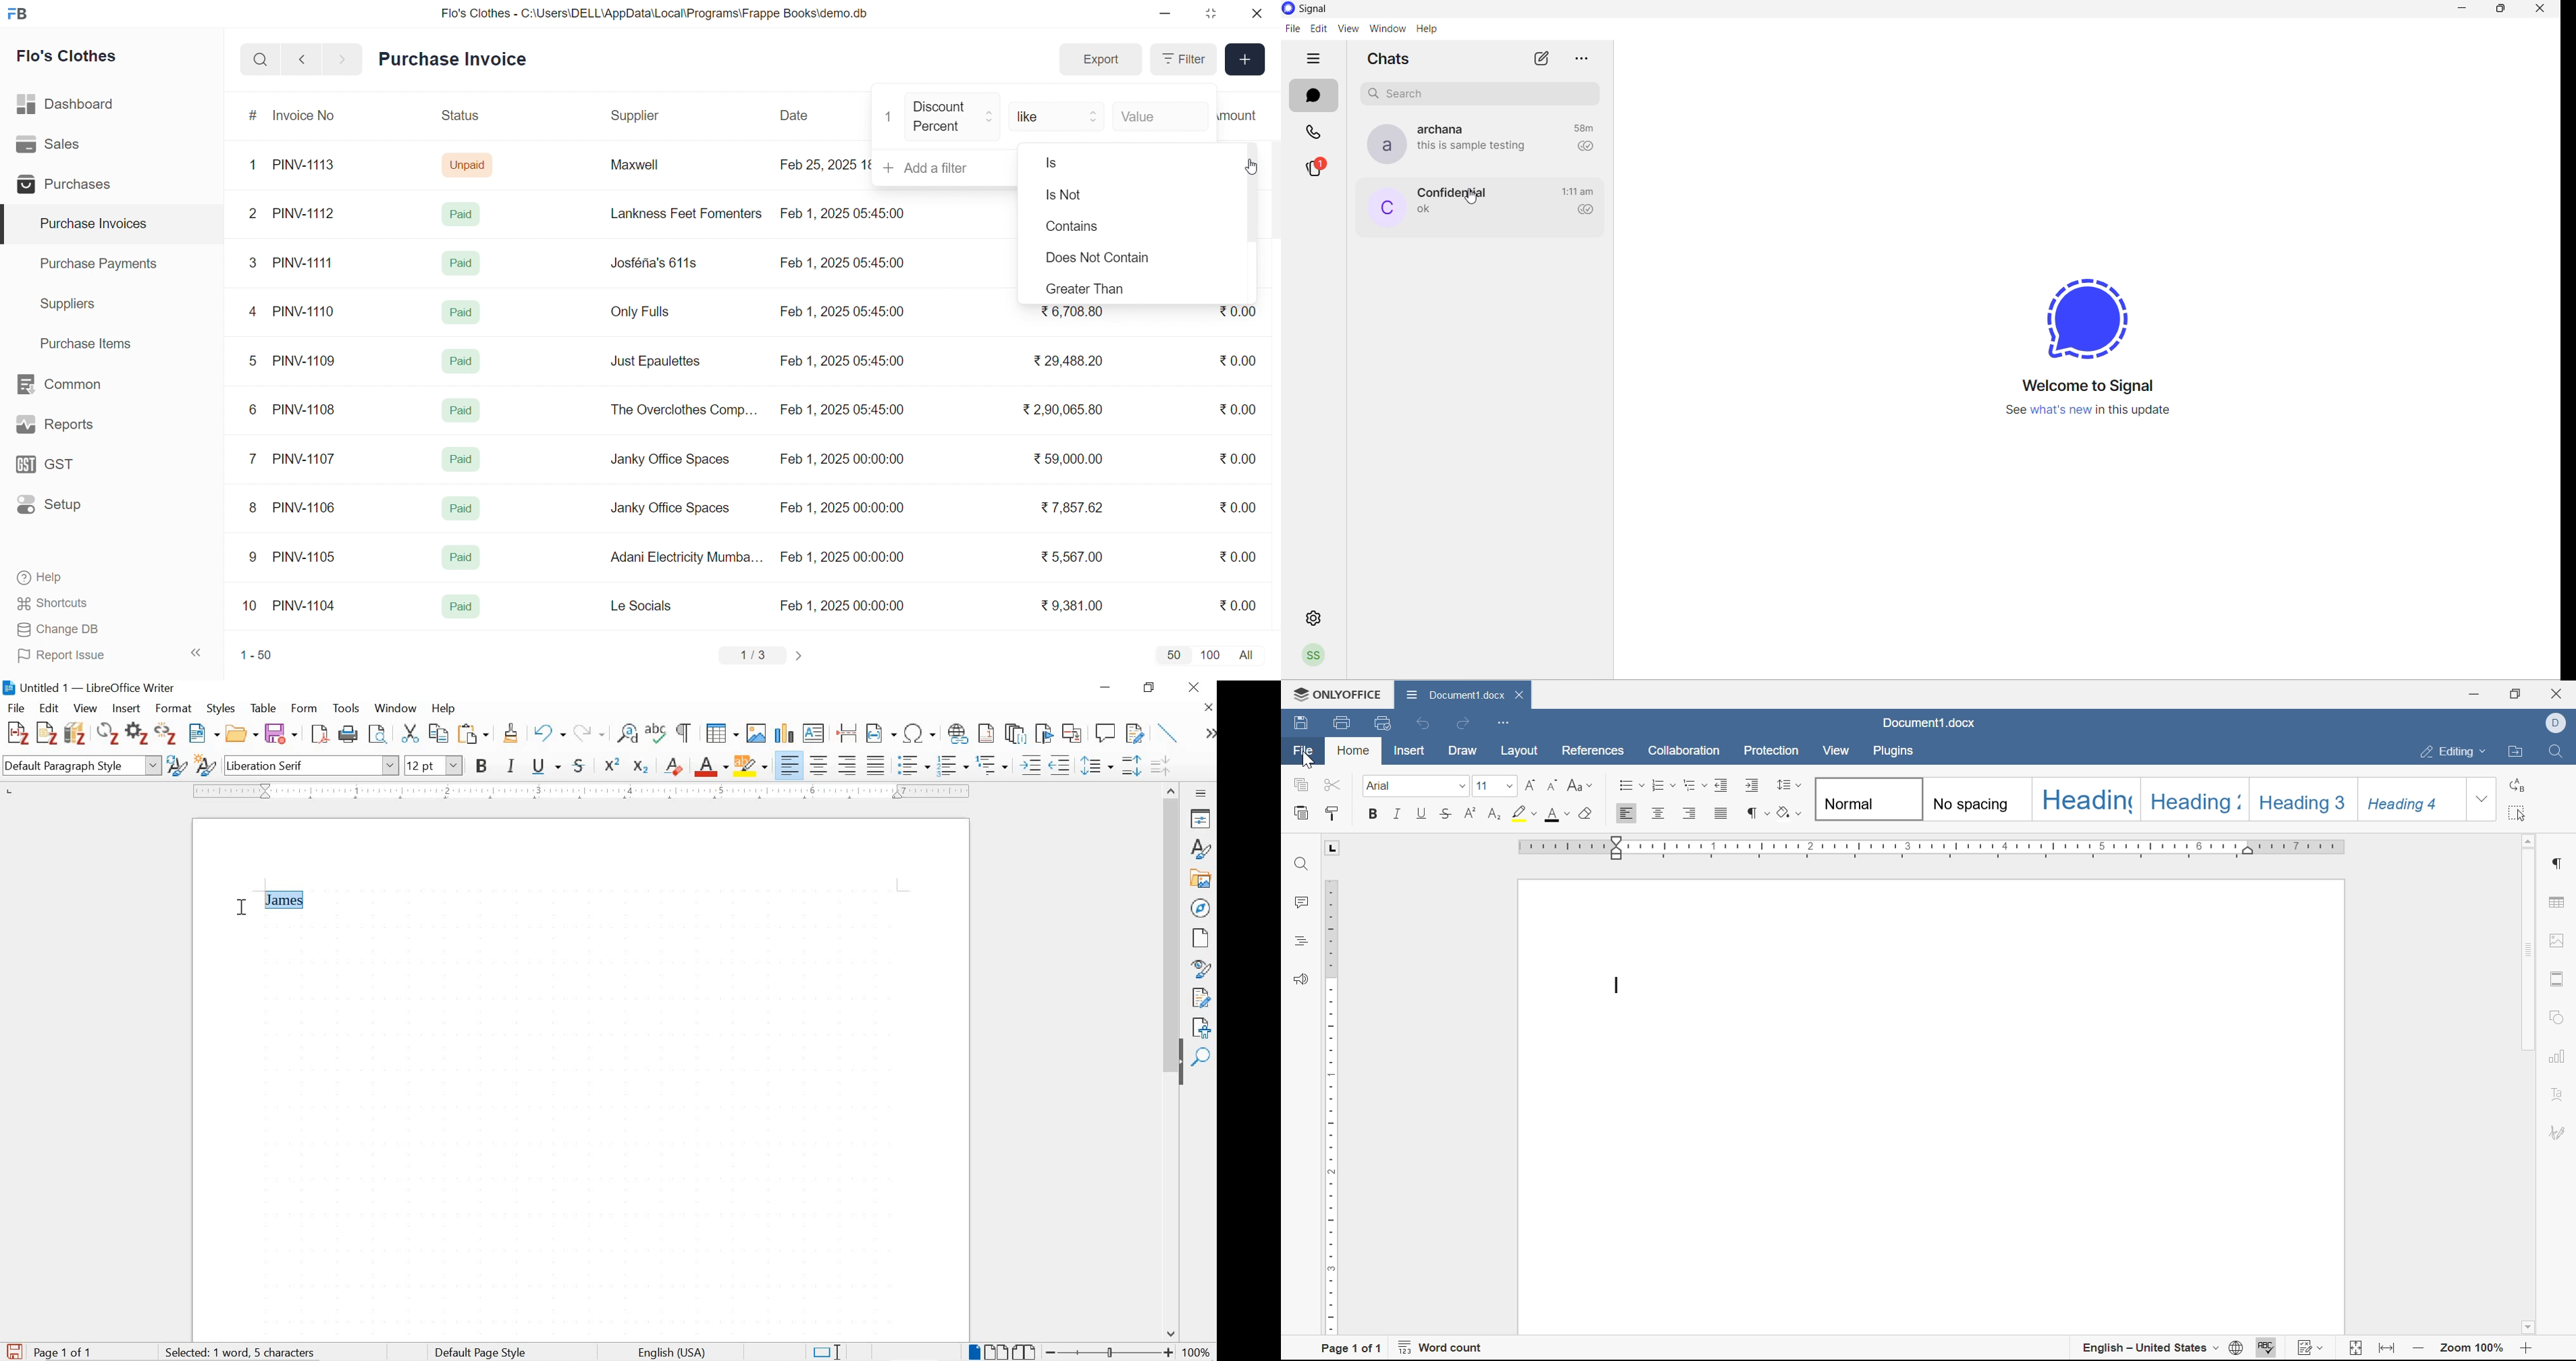  What do you see at coordinates (1058, 115) in the screenshot?
I see `like` at bounding box center [1058, 115].